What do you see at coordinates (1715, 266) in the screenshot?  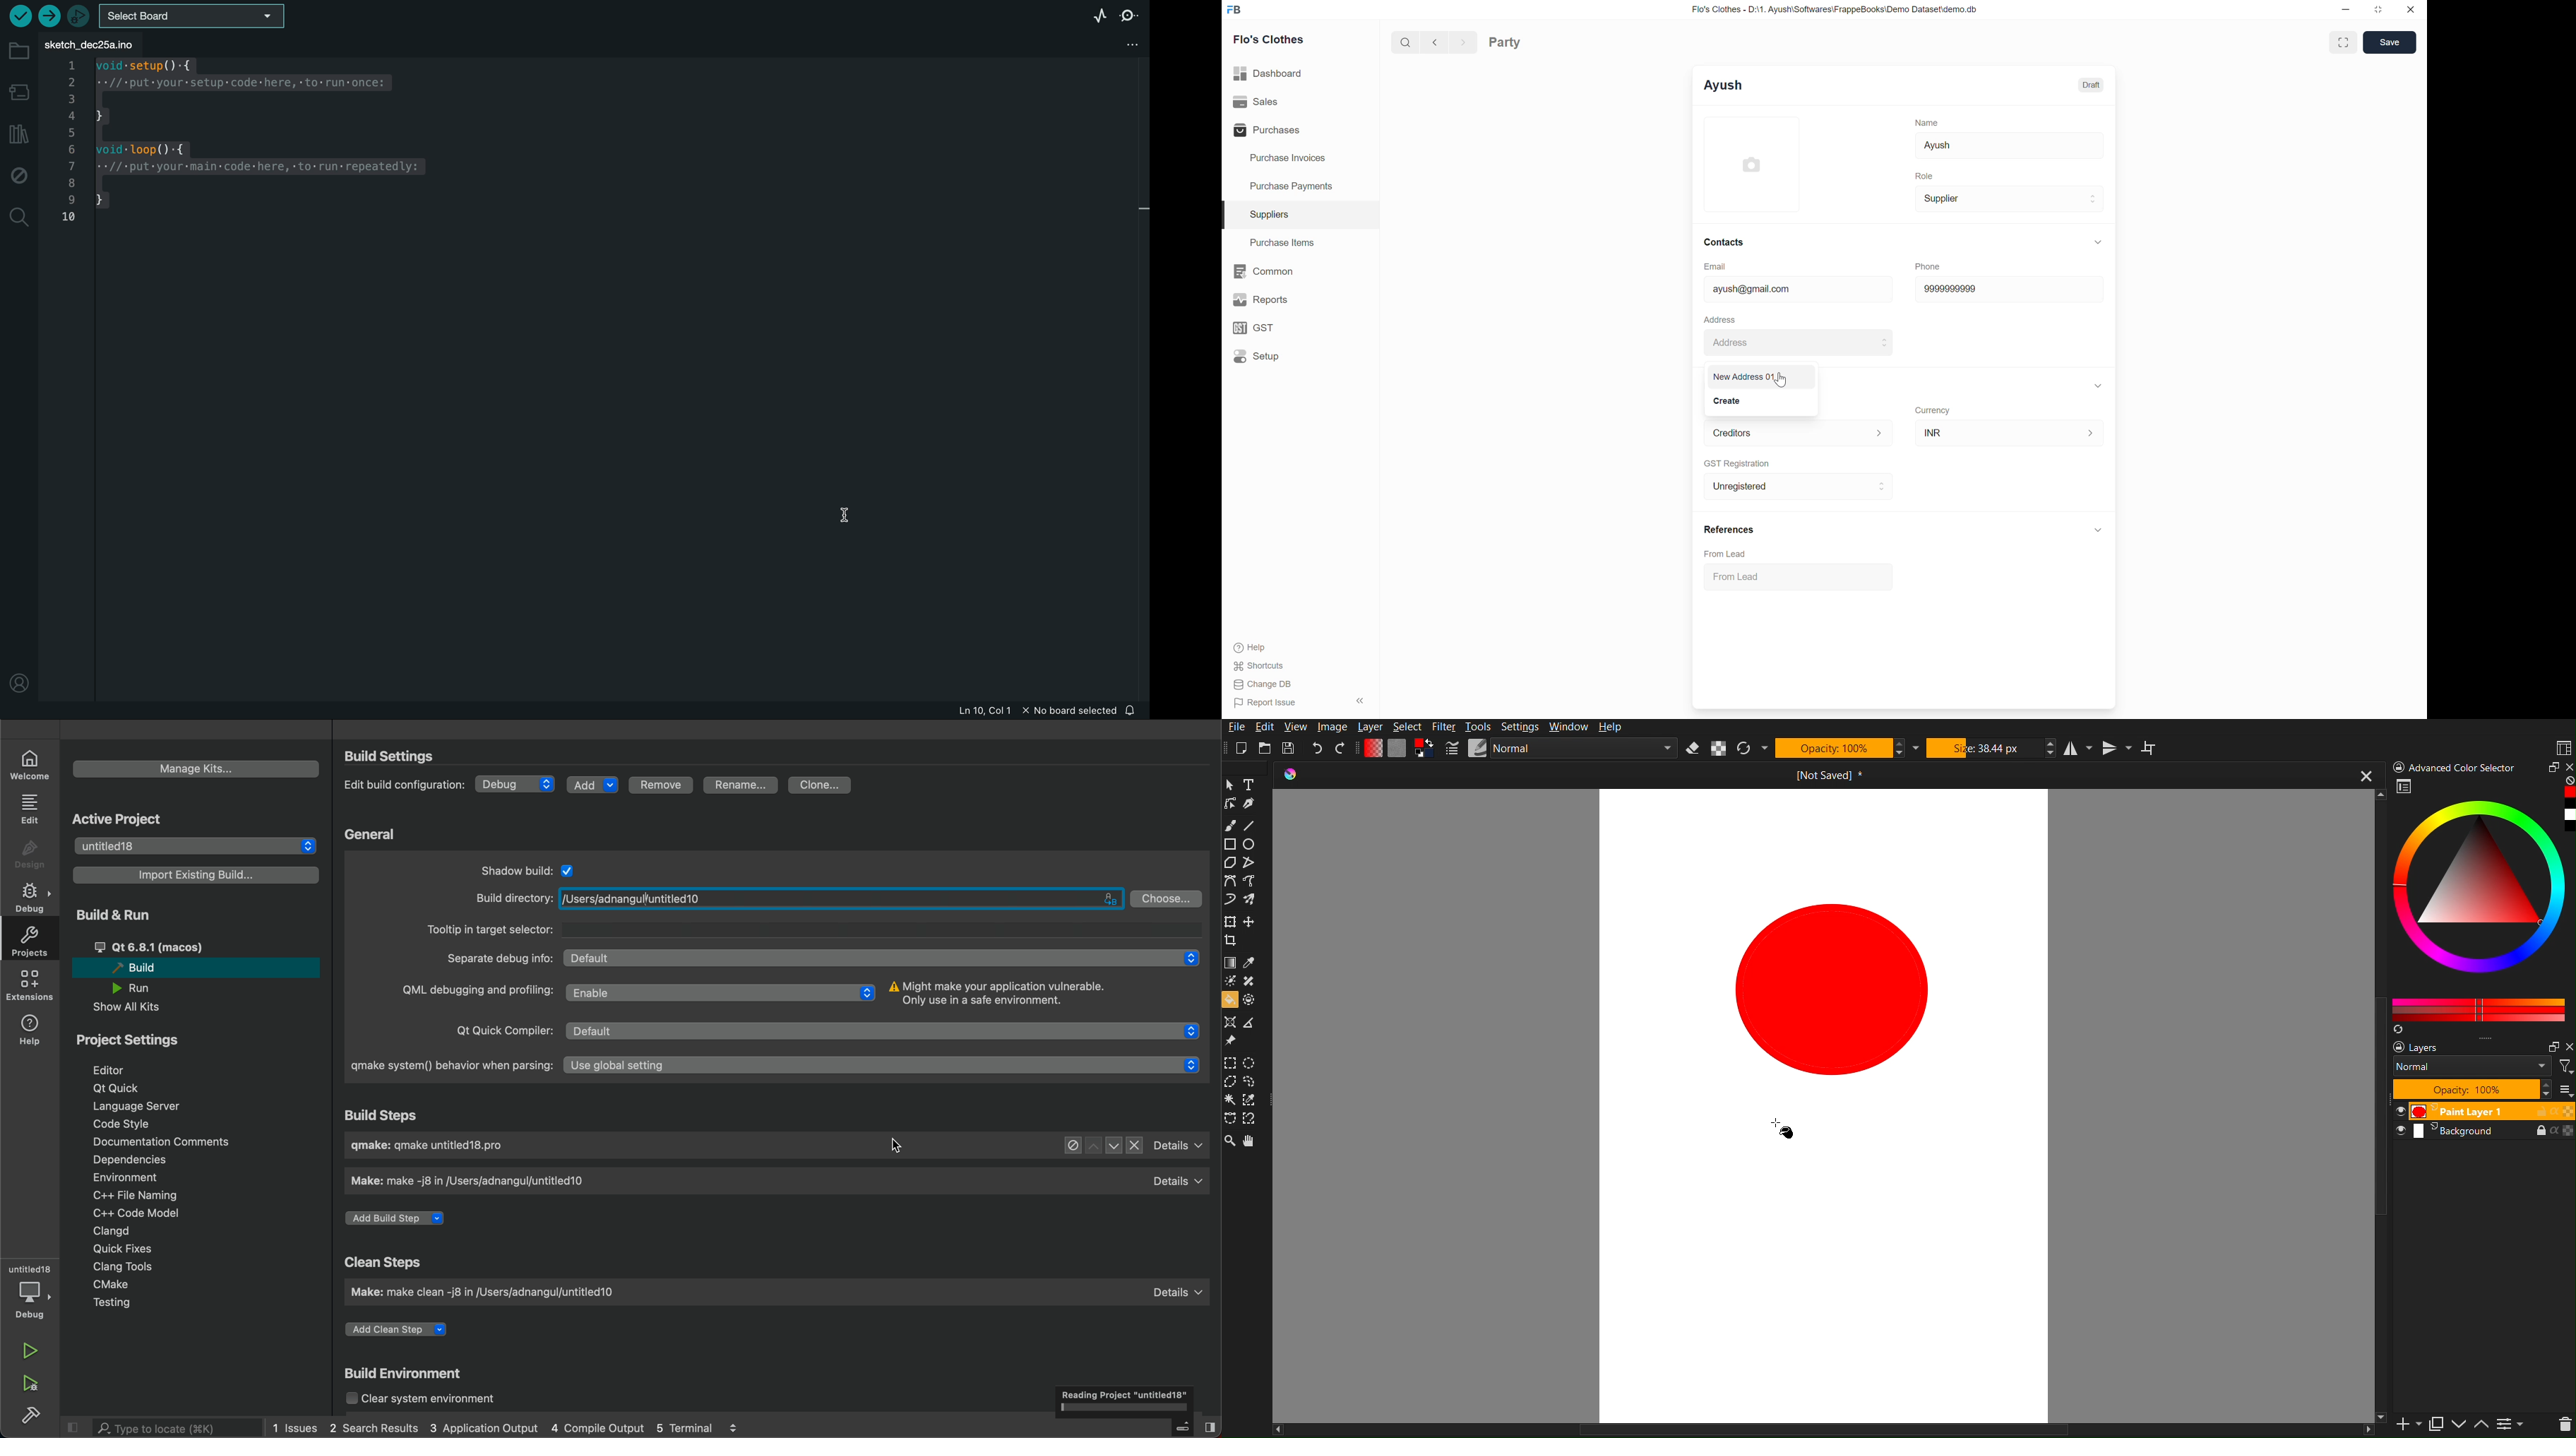 I see `Email` at bounding box center [1715, 266].